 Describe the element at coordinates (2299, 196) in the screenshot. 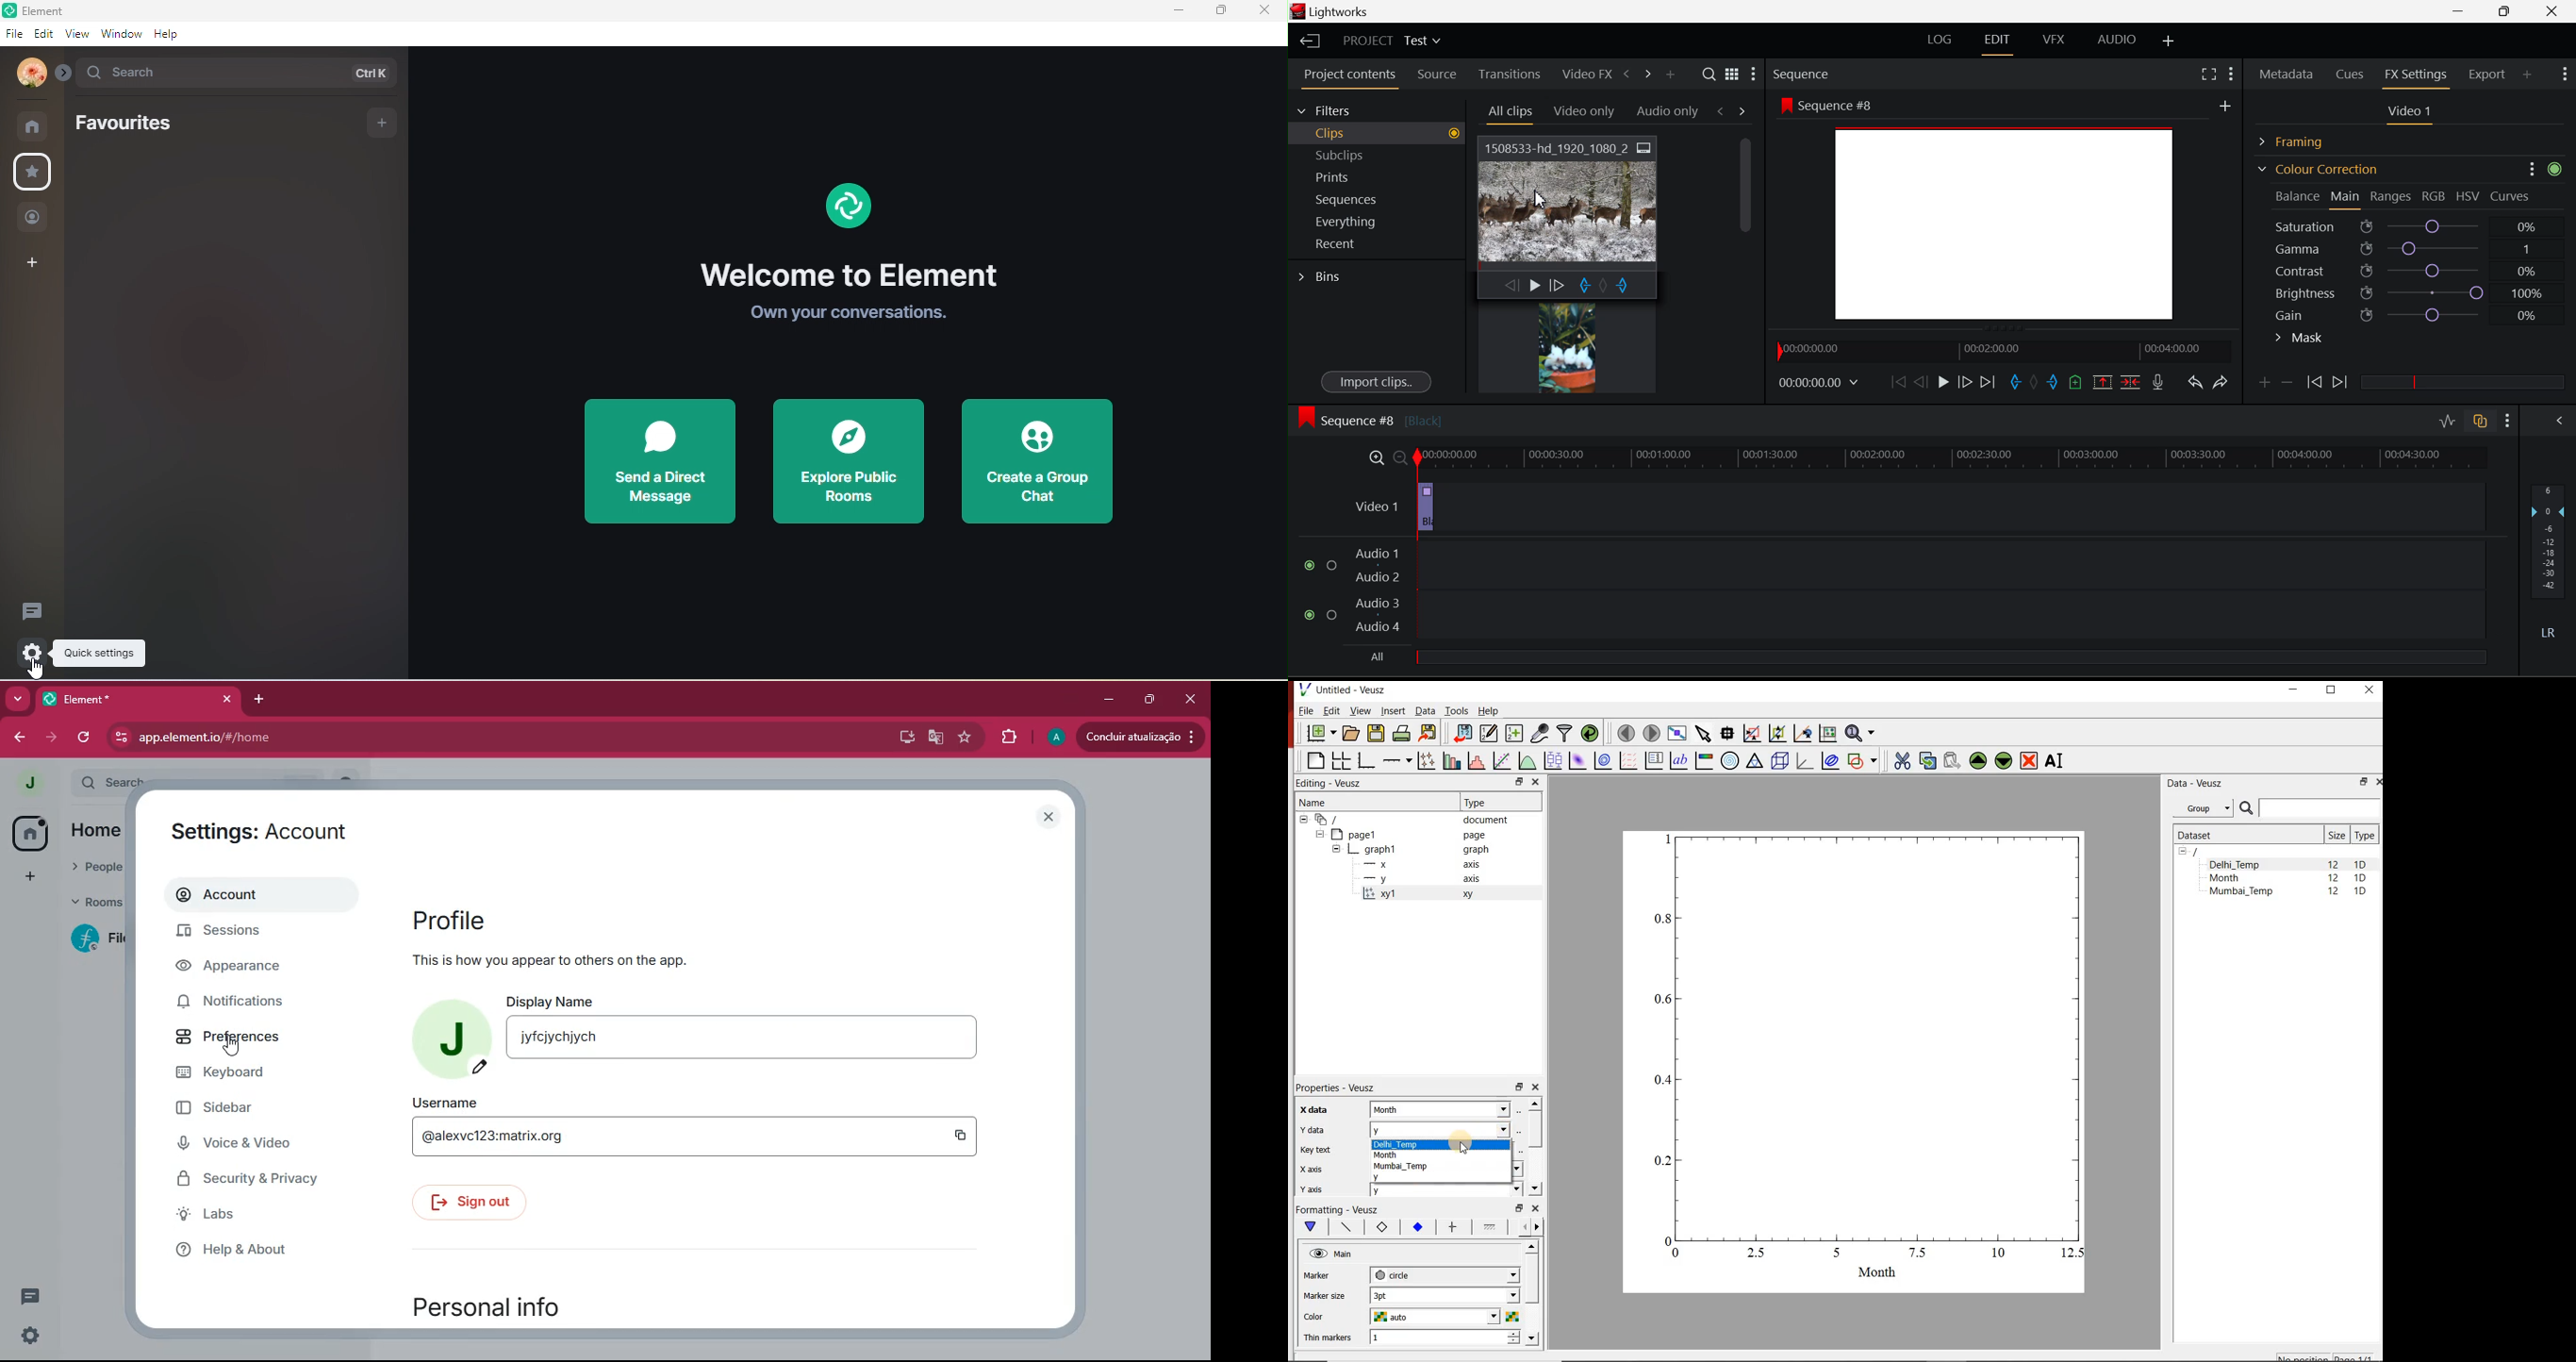

I see `Balance Section` at that location.